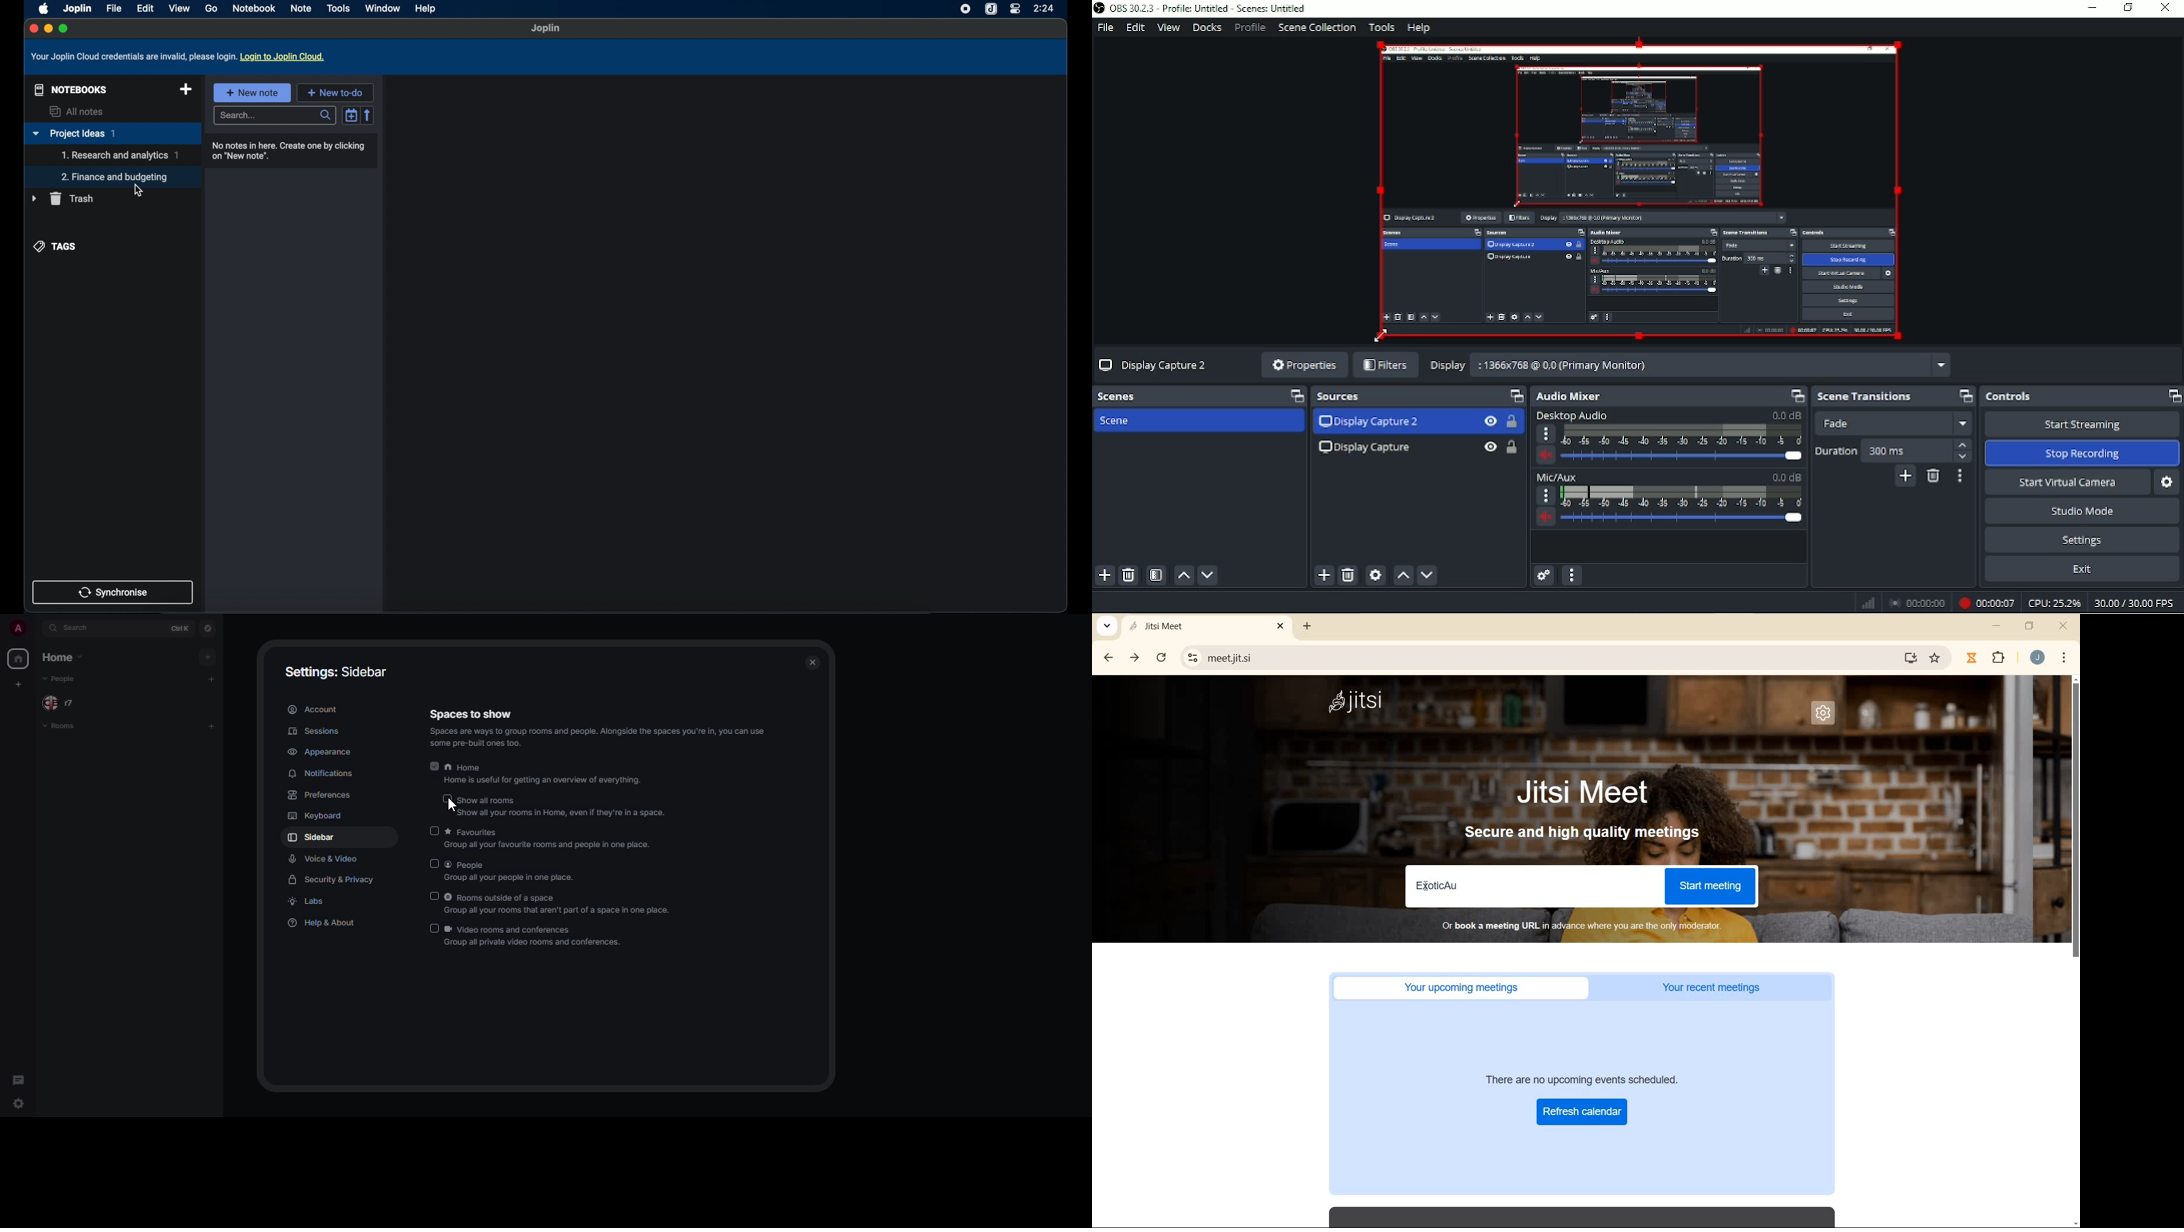 The width and height of the screenshot is (2184, 1232). Describe the element at coordinates (1157, 575) in the screenshot. I see `Open scene filters` at that location.